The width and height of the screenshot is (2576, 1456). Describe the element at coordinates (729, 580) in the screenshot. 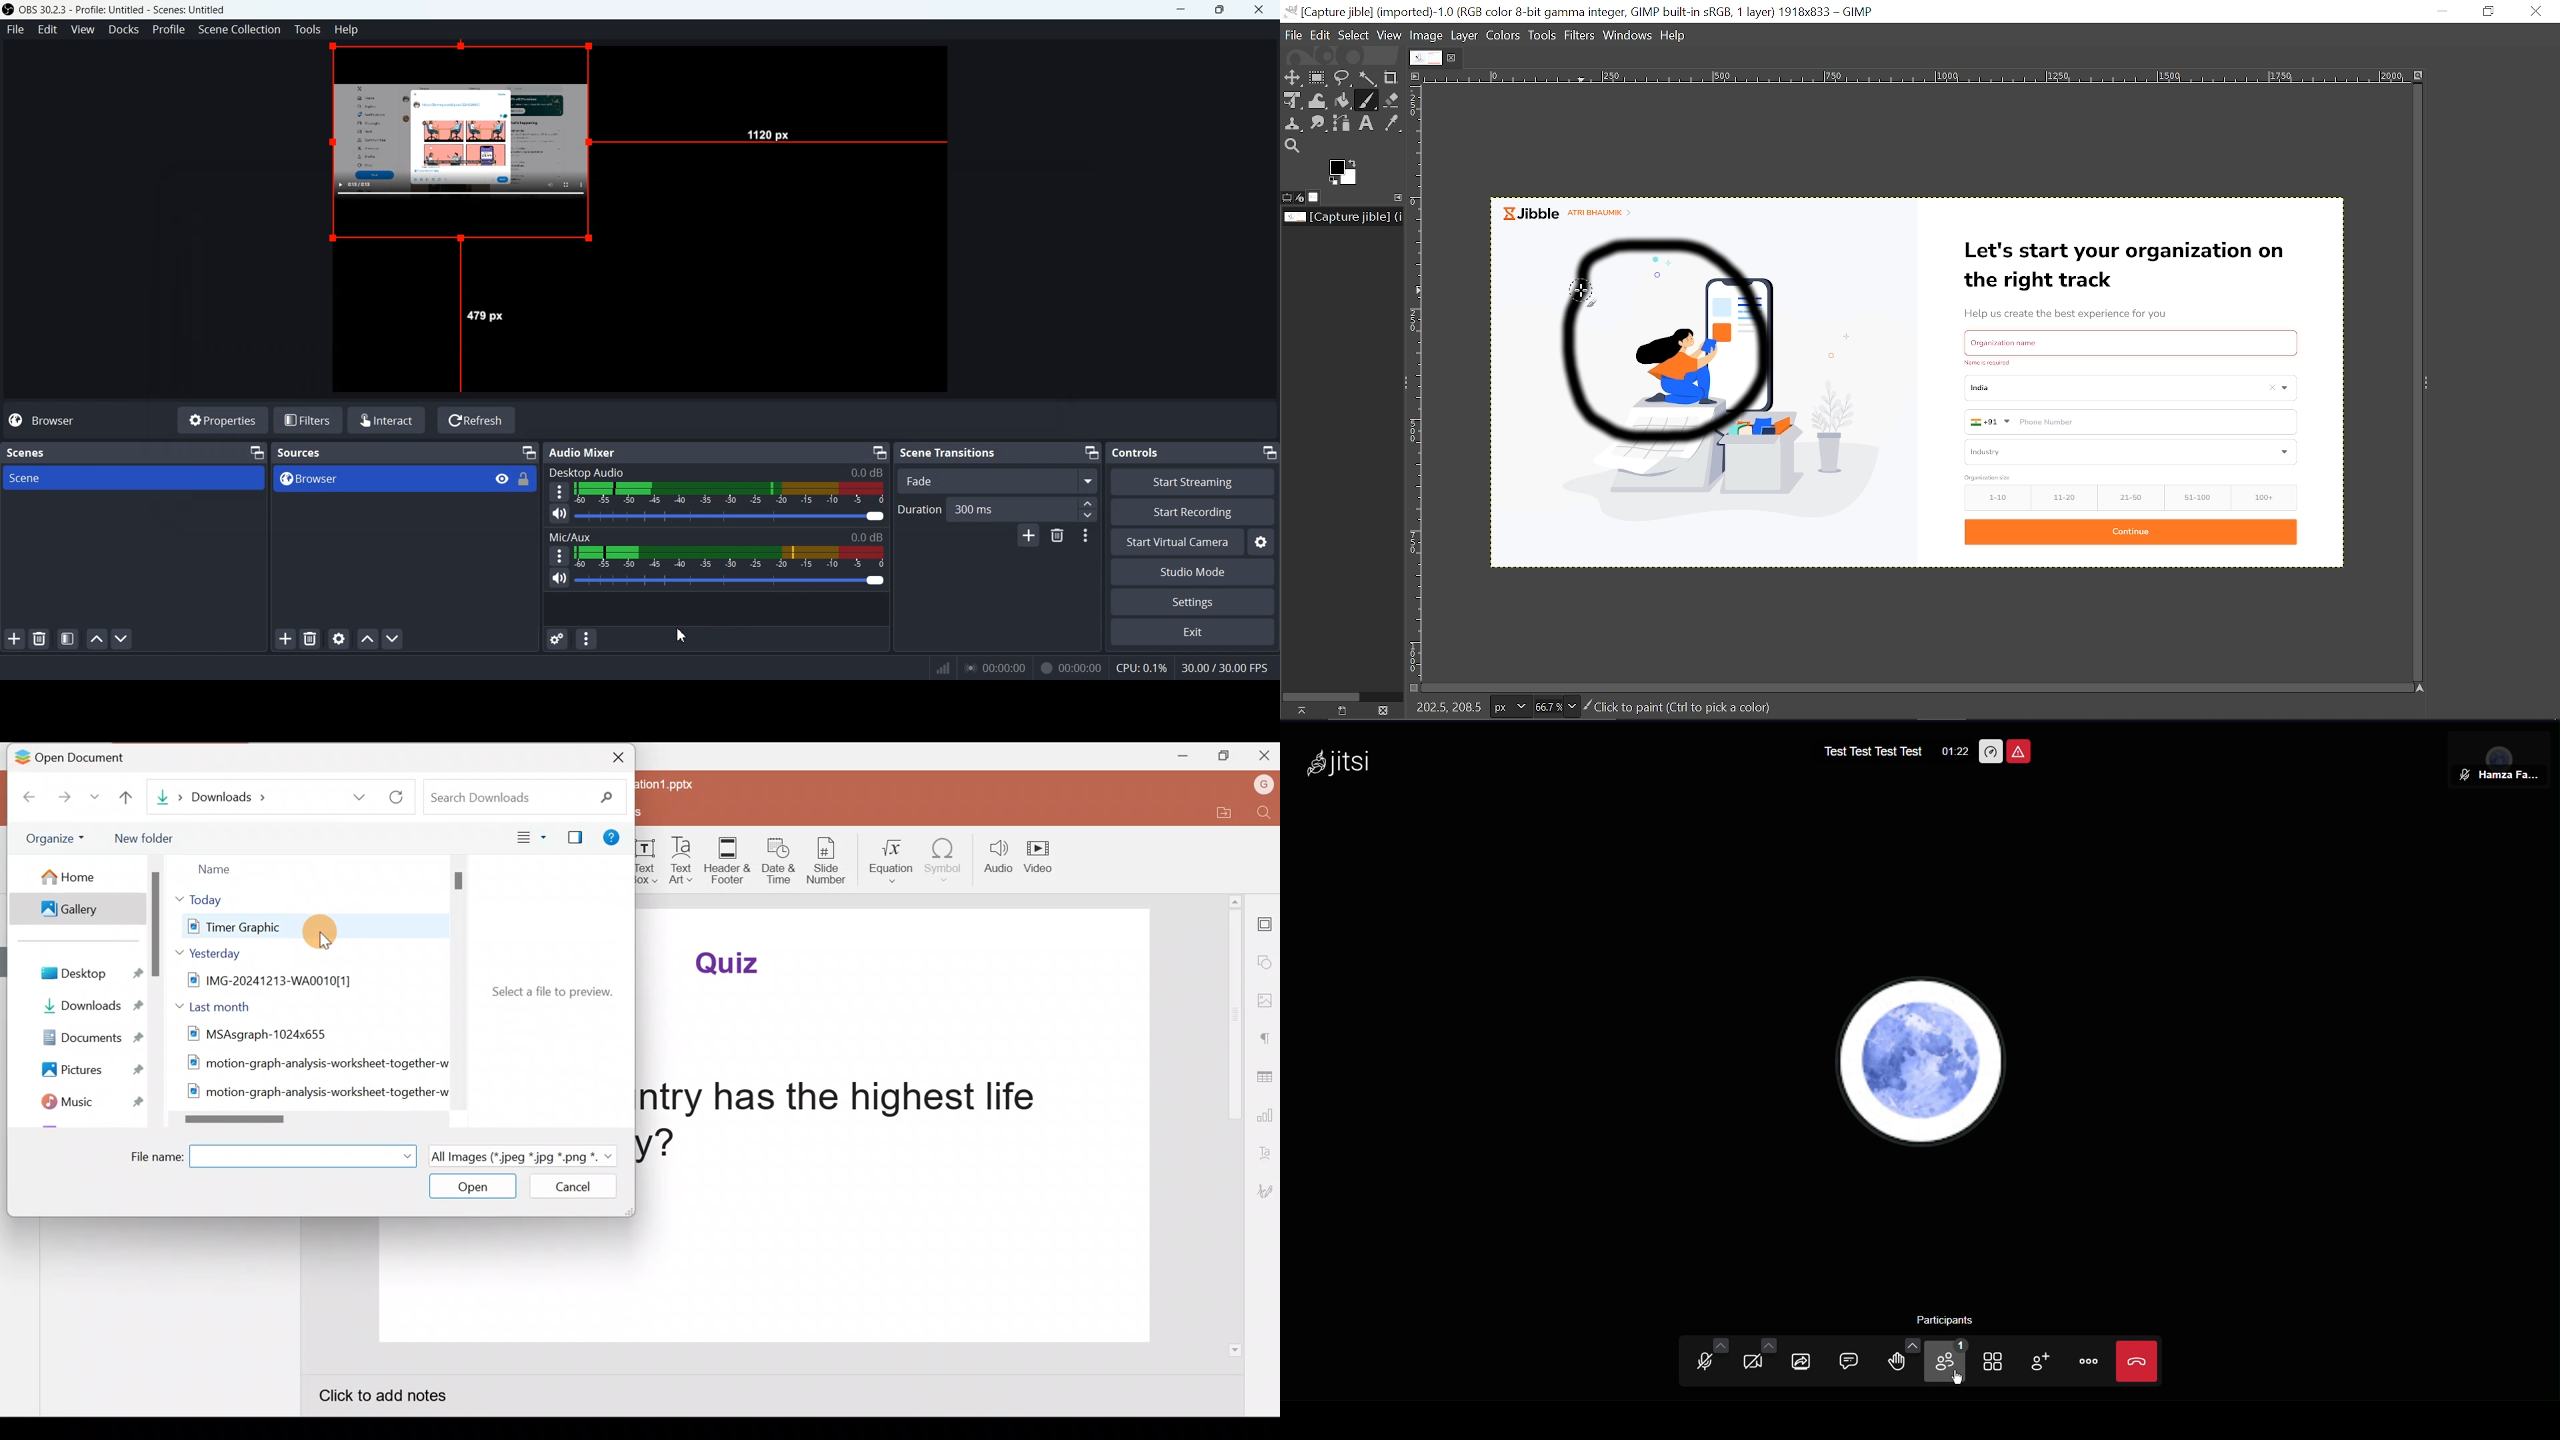

I see `Volume Adjuster` at that location.